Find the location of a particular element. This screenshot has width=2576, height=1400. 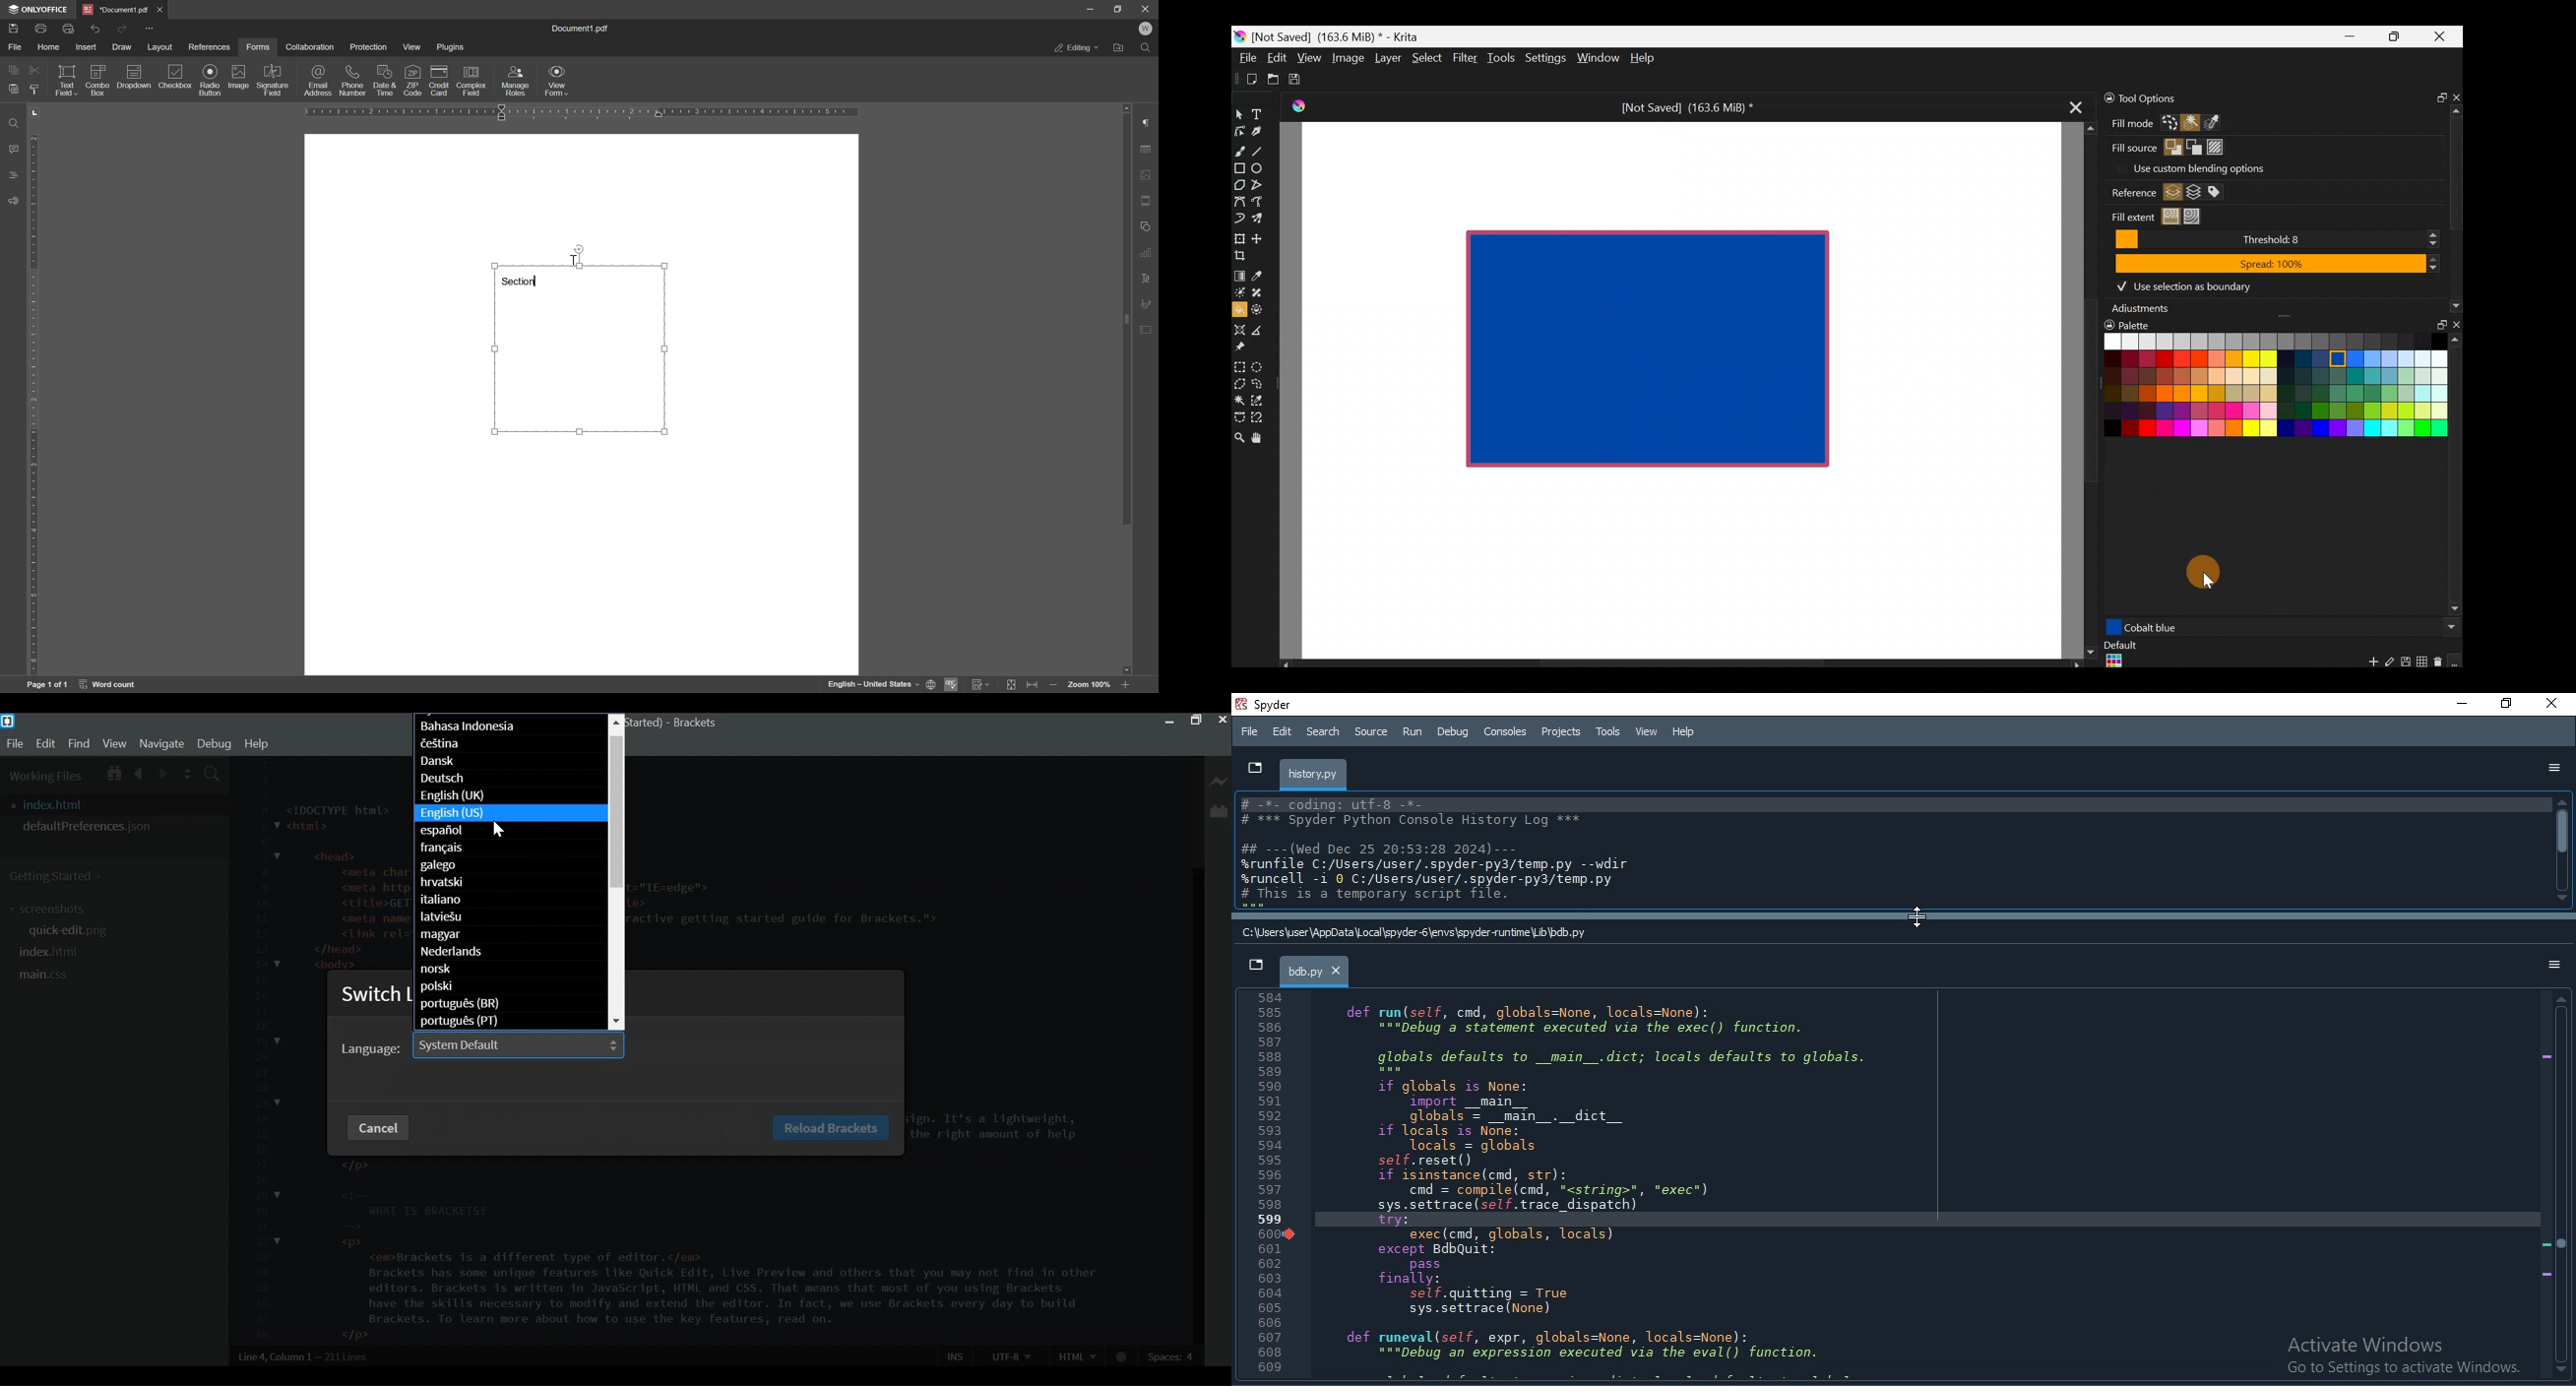

copy style is located at coordinates (34, 89).